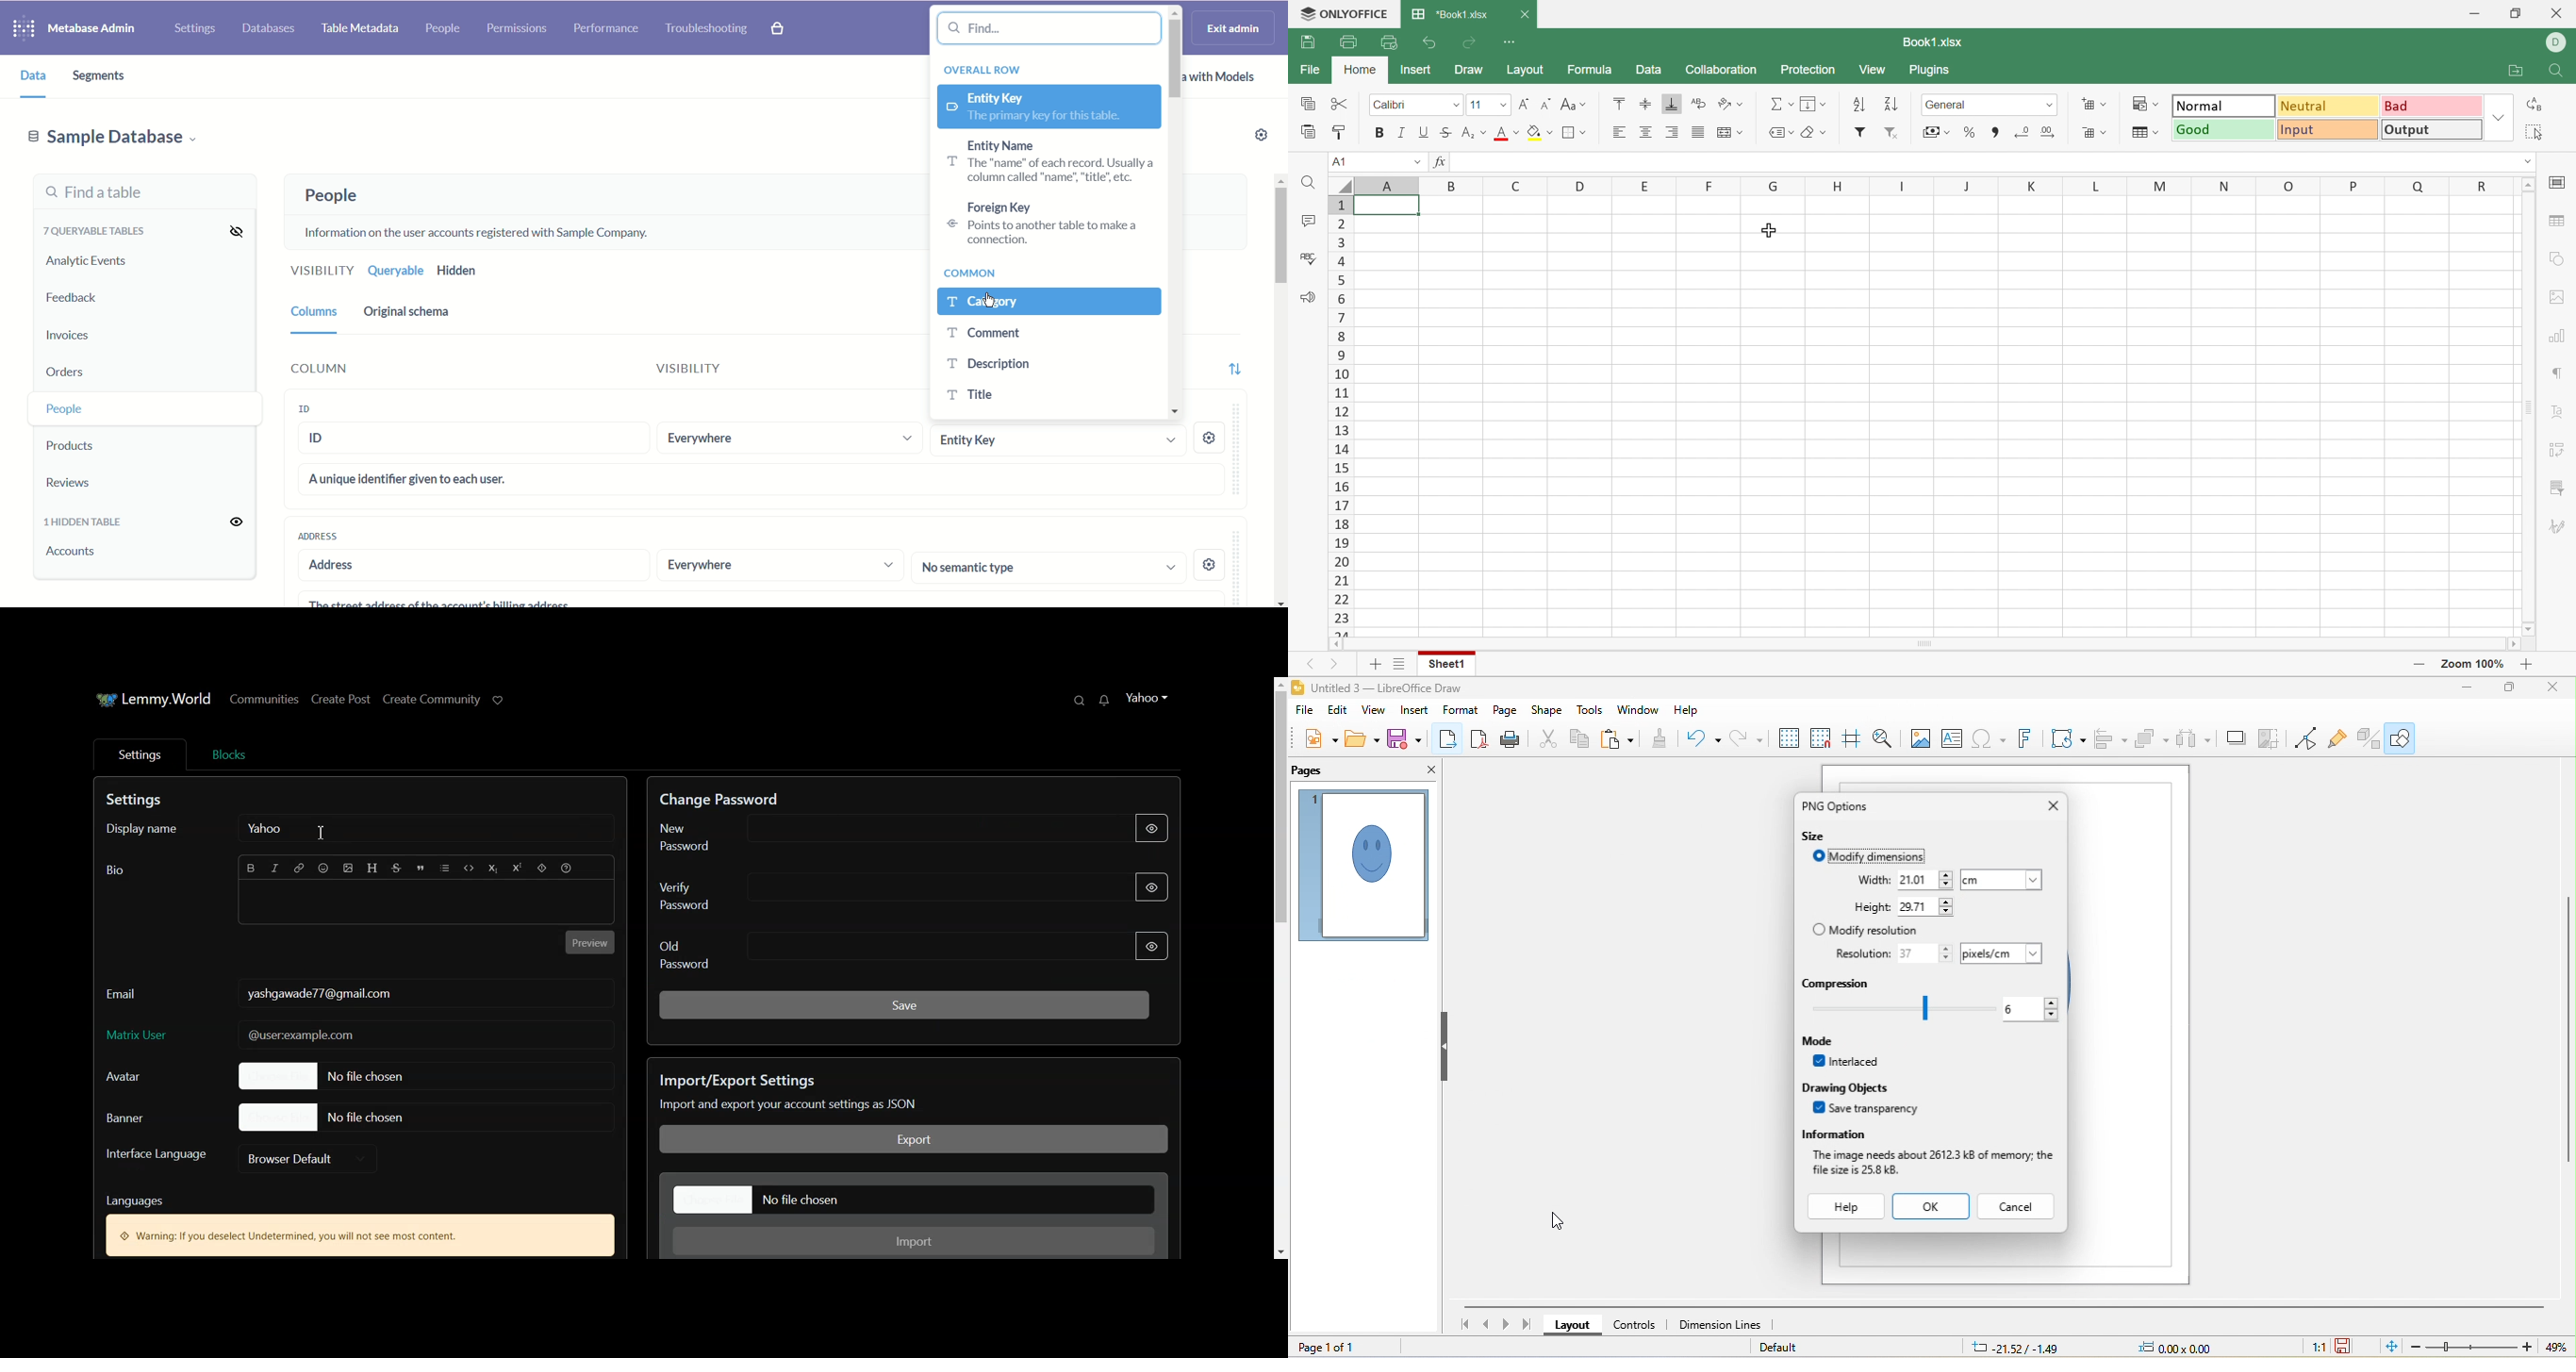 The width and height of the screenshot is (2576, 1372). I want to click on edit, so click(1338, 711).